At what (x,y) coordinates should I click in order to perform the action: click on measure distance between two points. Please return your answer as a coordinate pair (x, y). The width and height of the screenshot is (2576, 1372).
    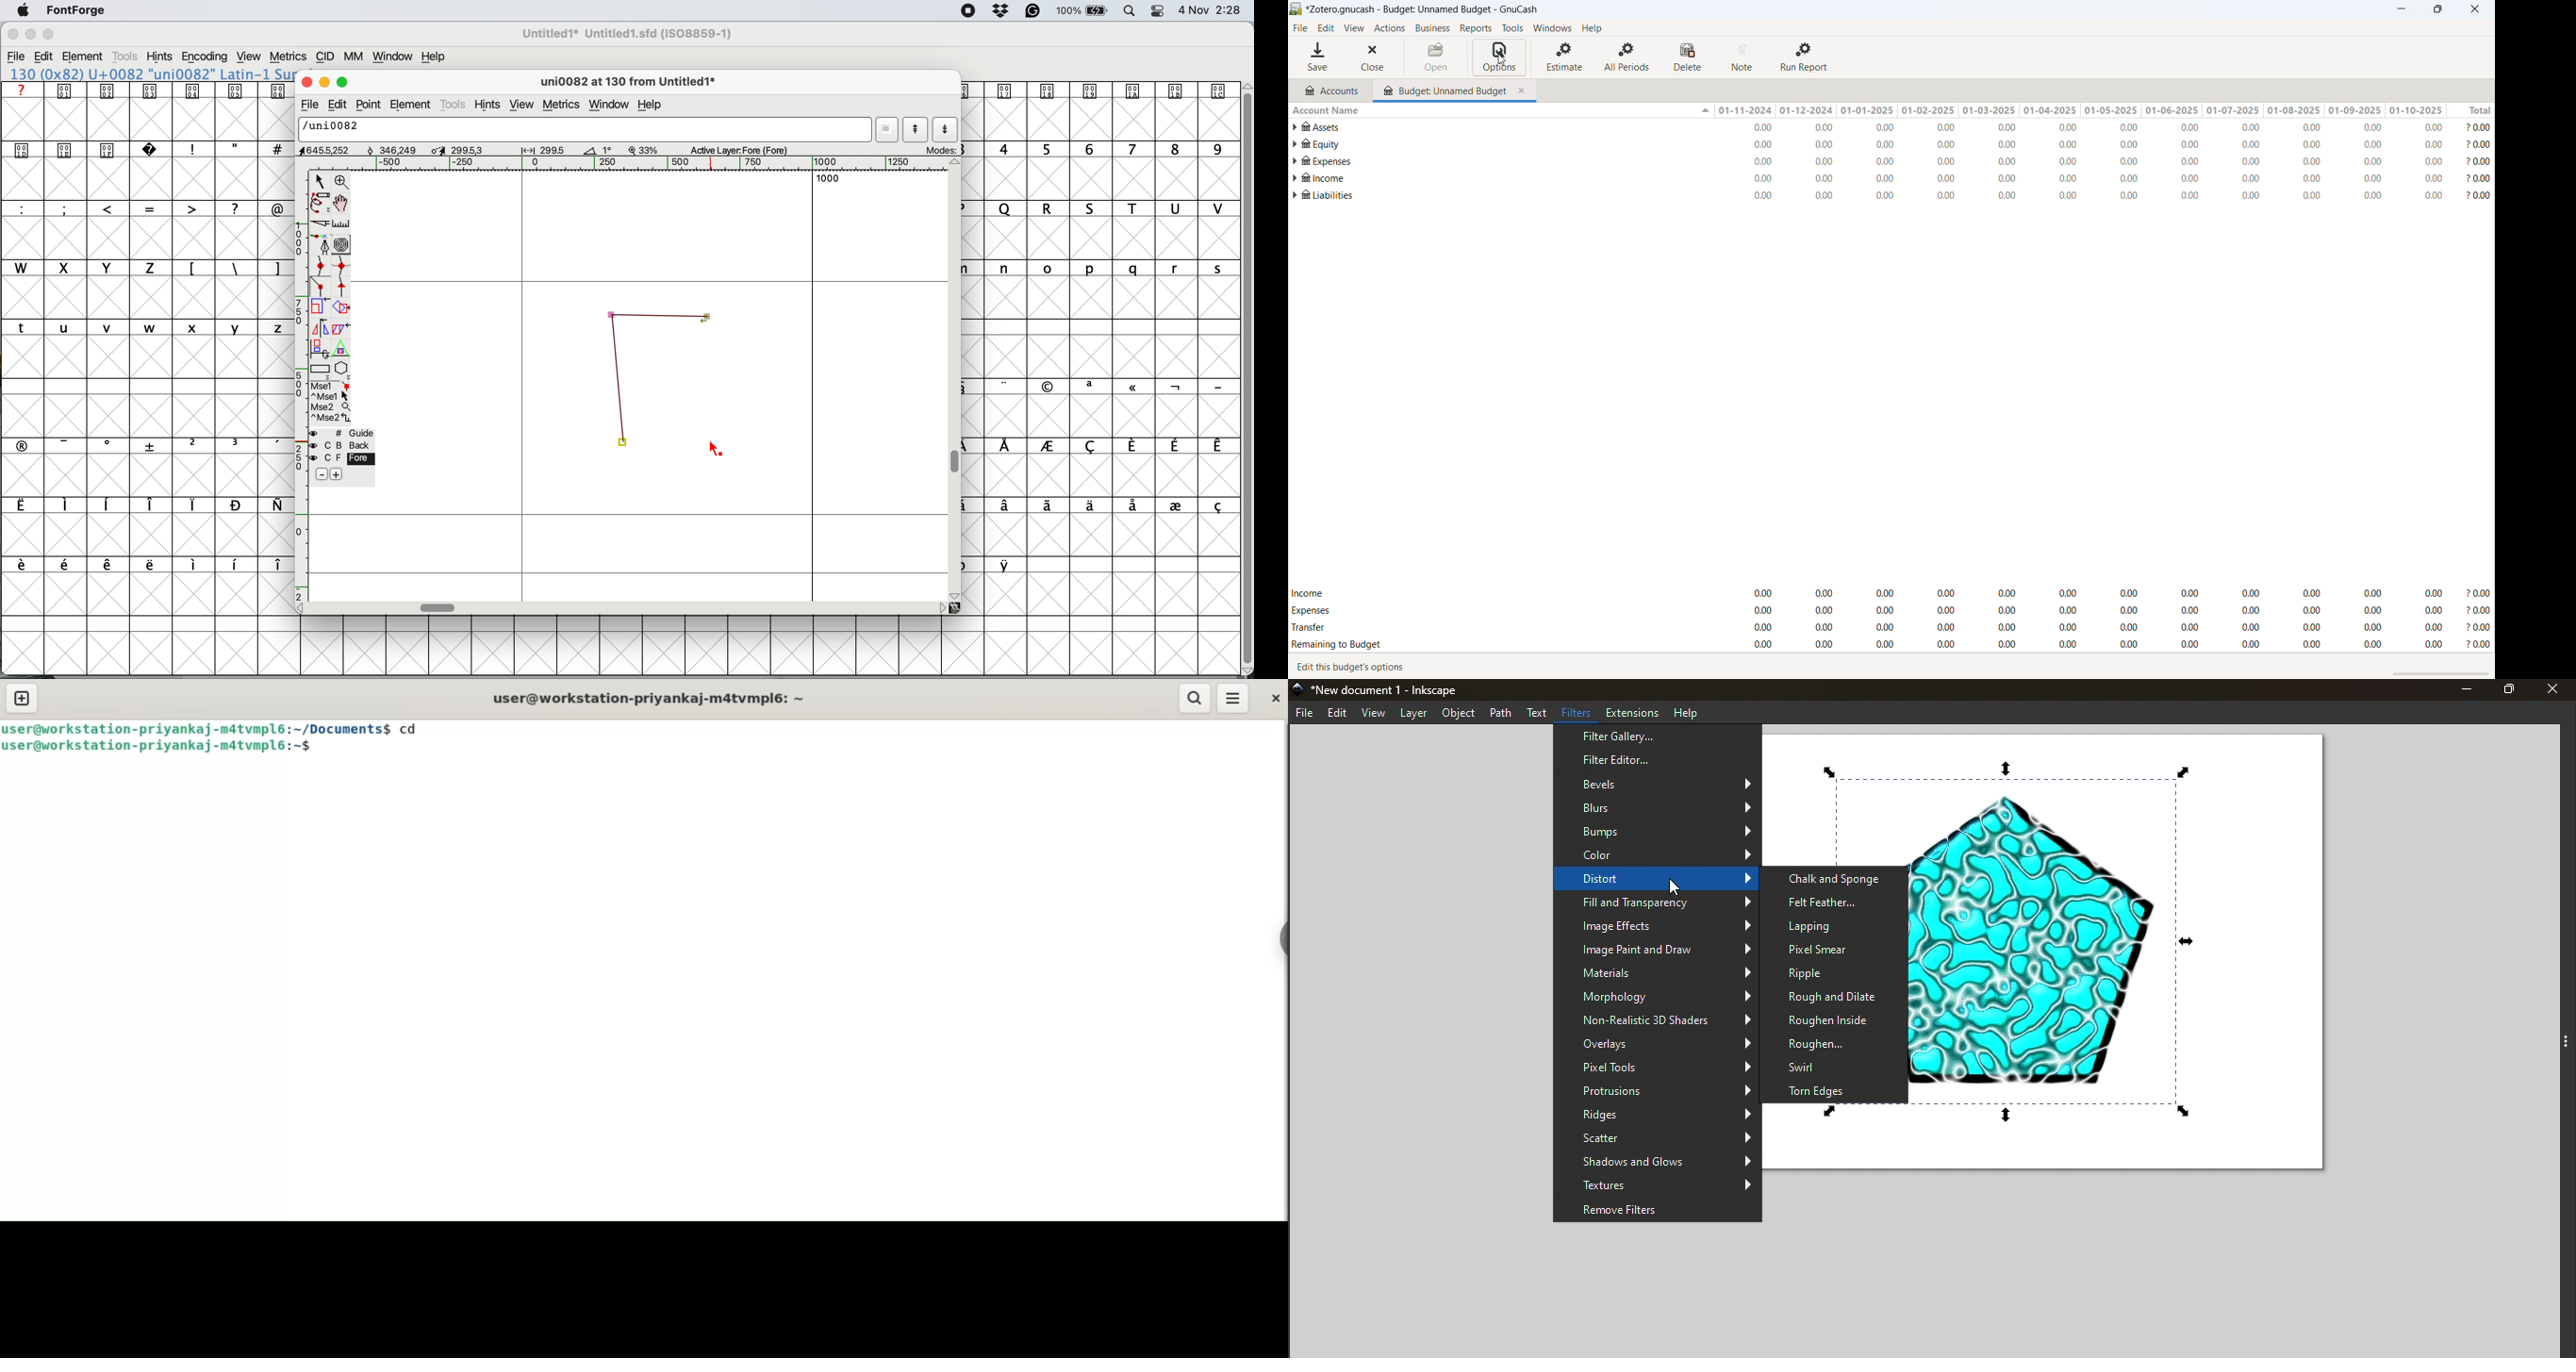
    Looking at the image, I should click on (342, 226).